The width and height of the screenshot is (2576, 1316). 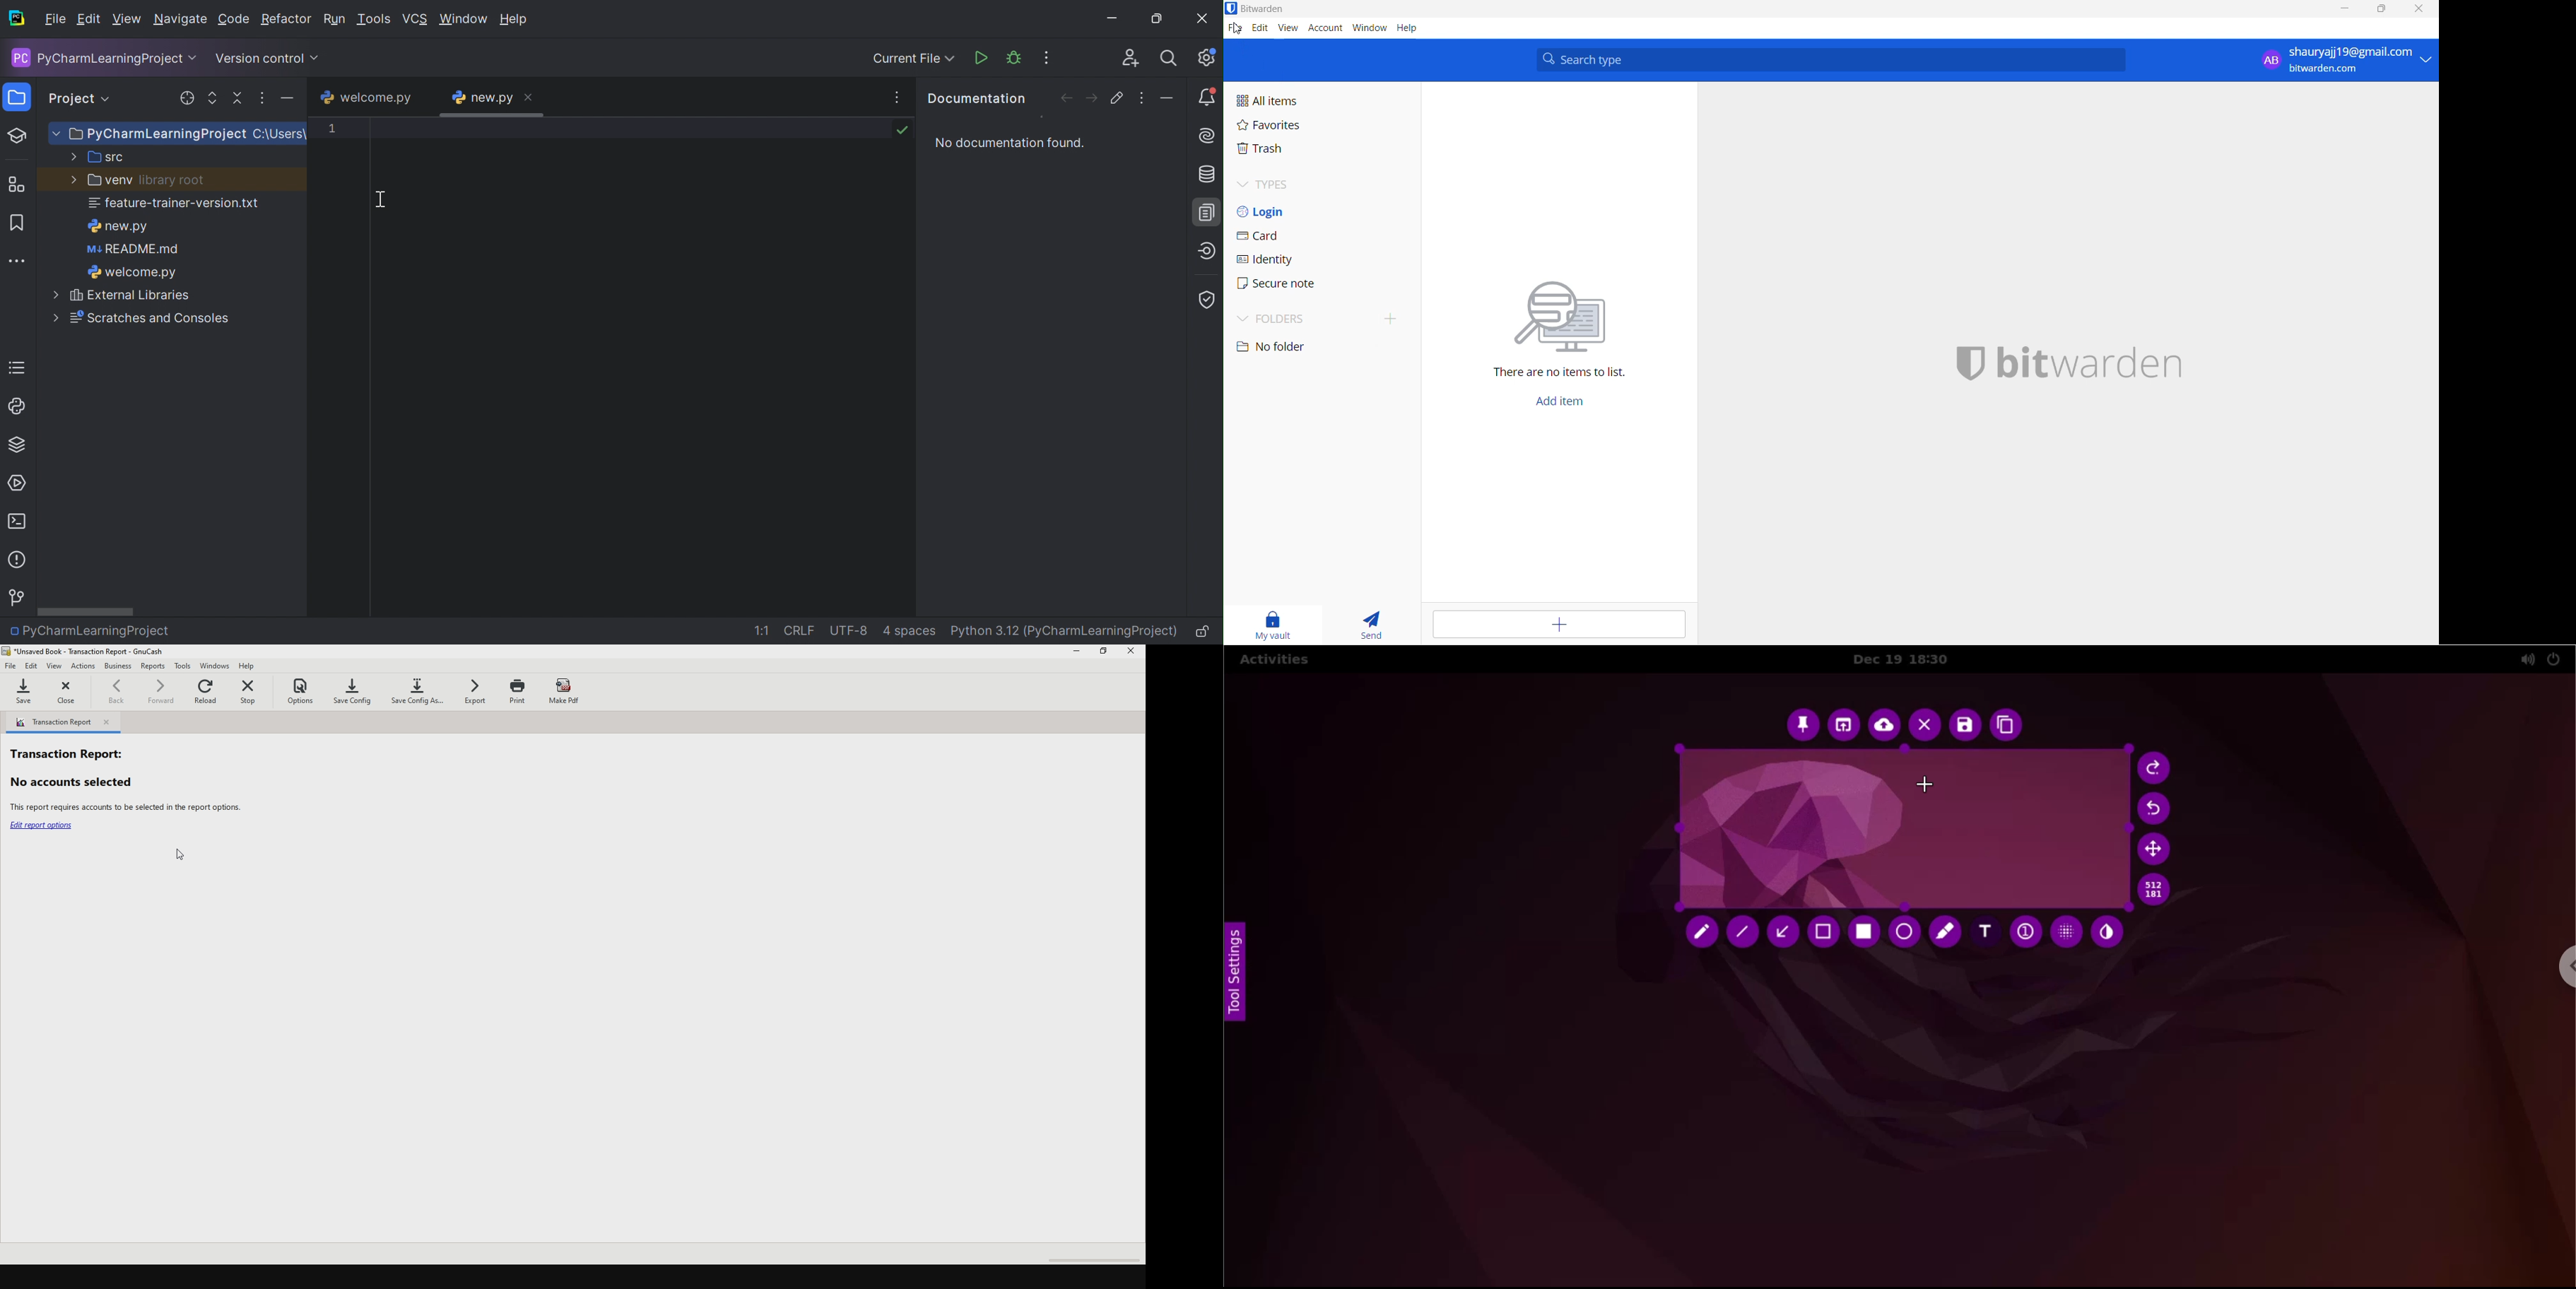 I want to click on Database, so click(x=1208, y=175).